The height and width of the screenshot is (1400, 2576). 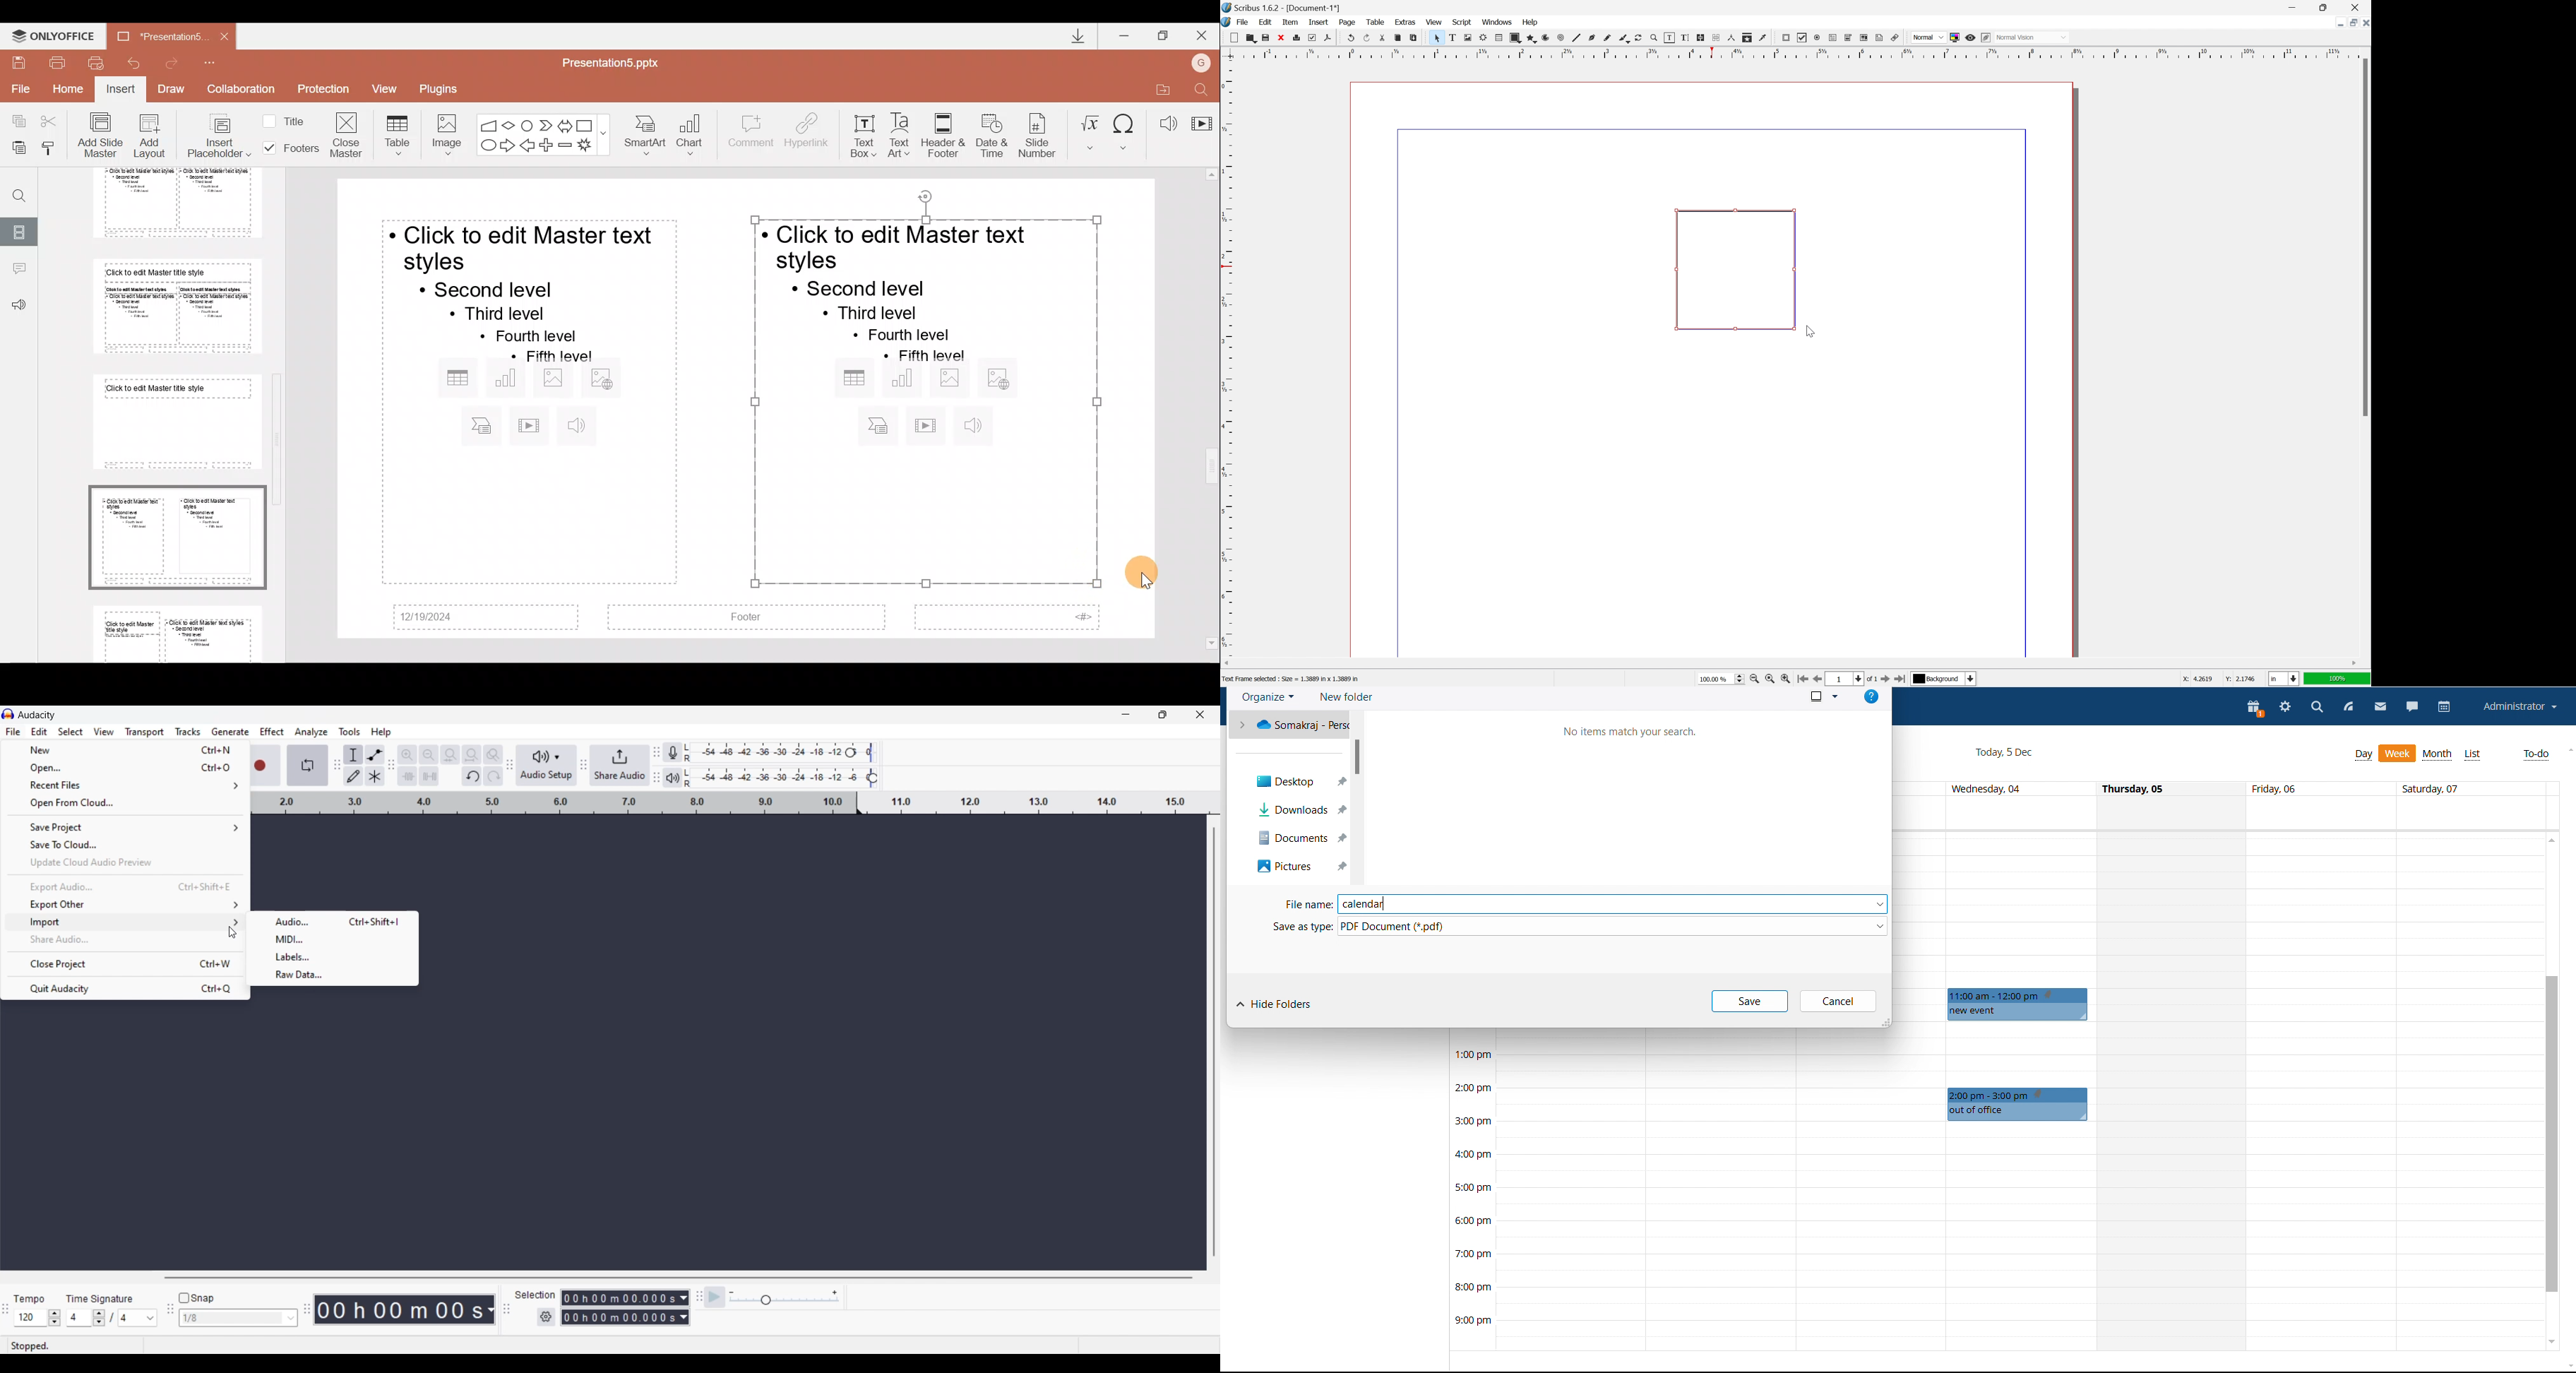 What do you see at coordinates (1791, 664) in the screenshot?
I see `scroll bar` at bounding box center [1791, 664].